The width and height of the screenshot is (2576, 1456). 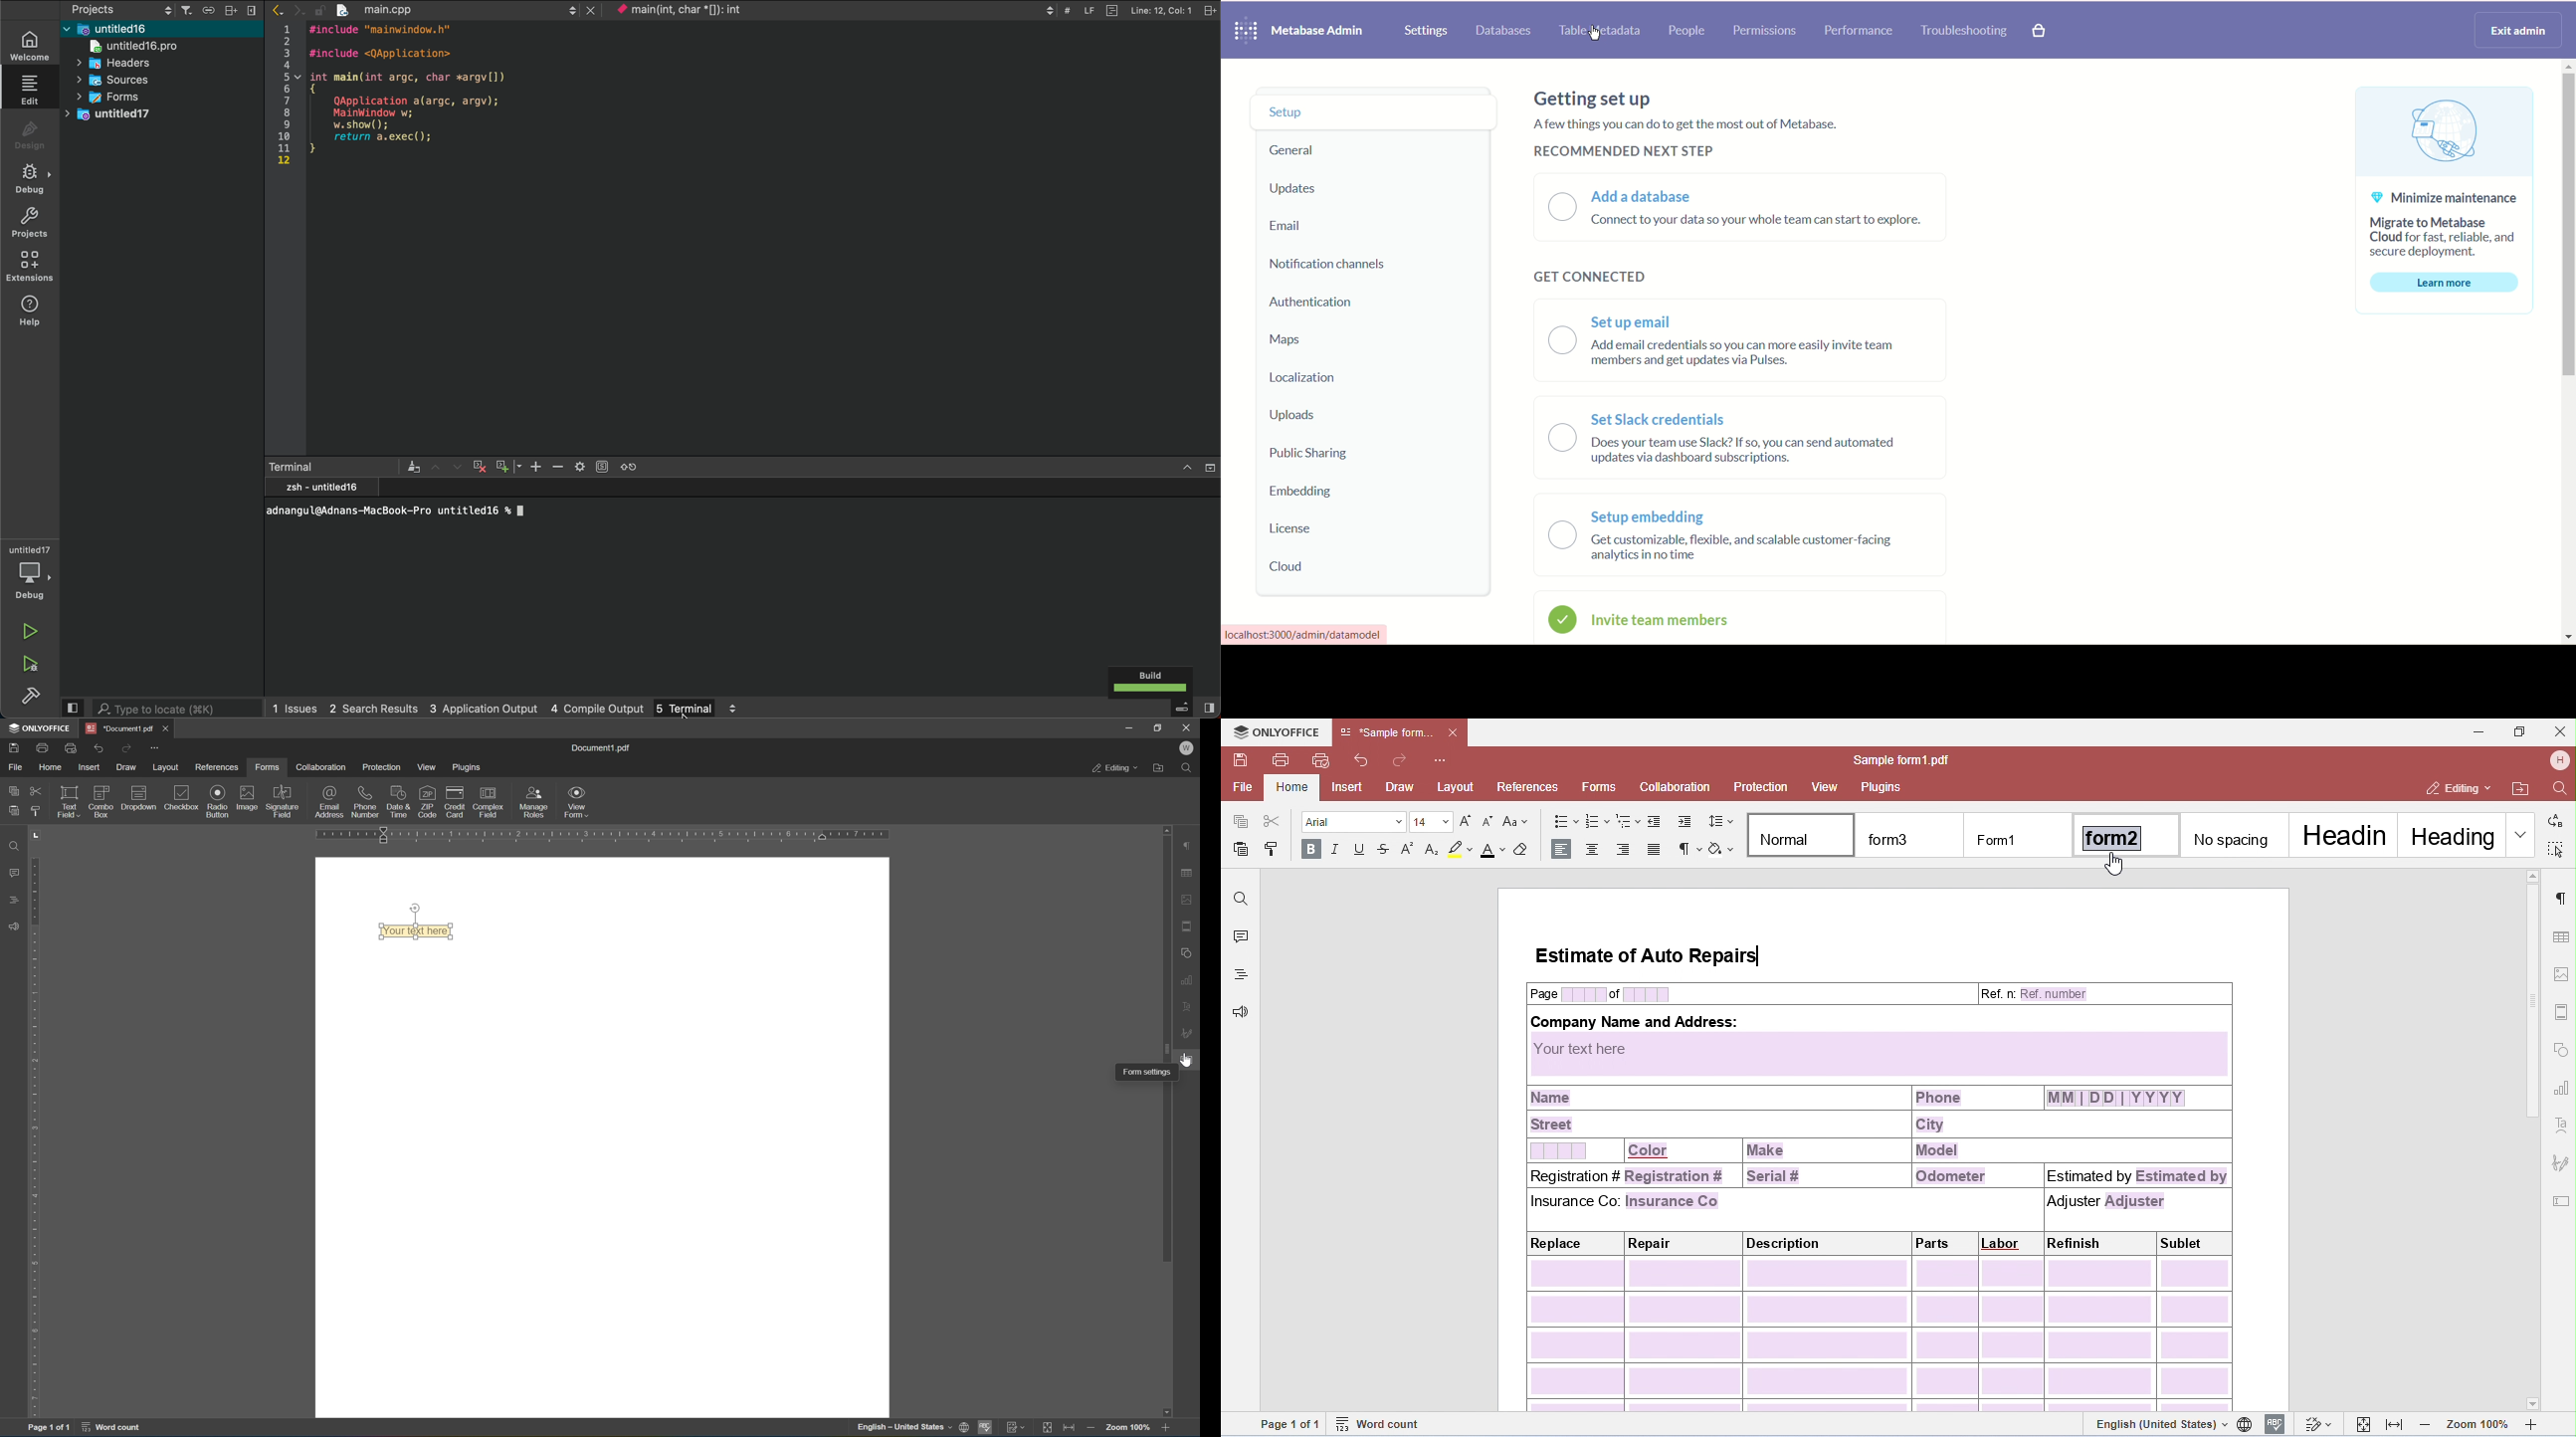 I want to click on Debugger , so click(x=31, y=572).